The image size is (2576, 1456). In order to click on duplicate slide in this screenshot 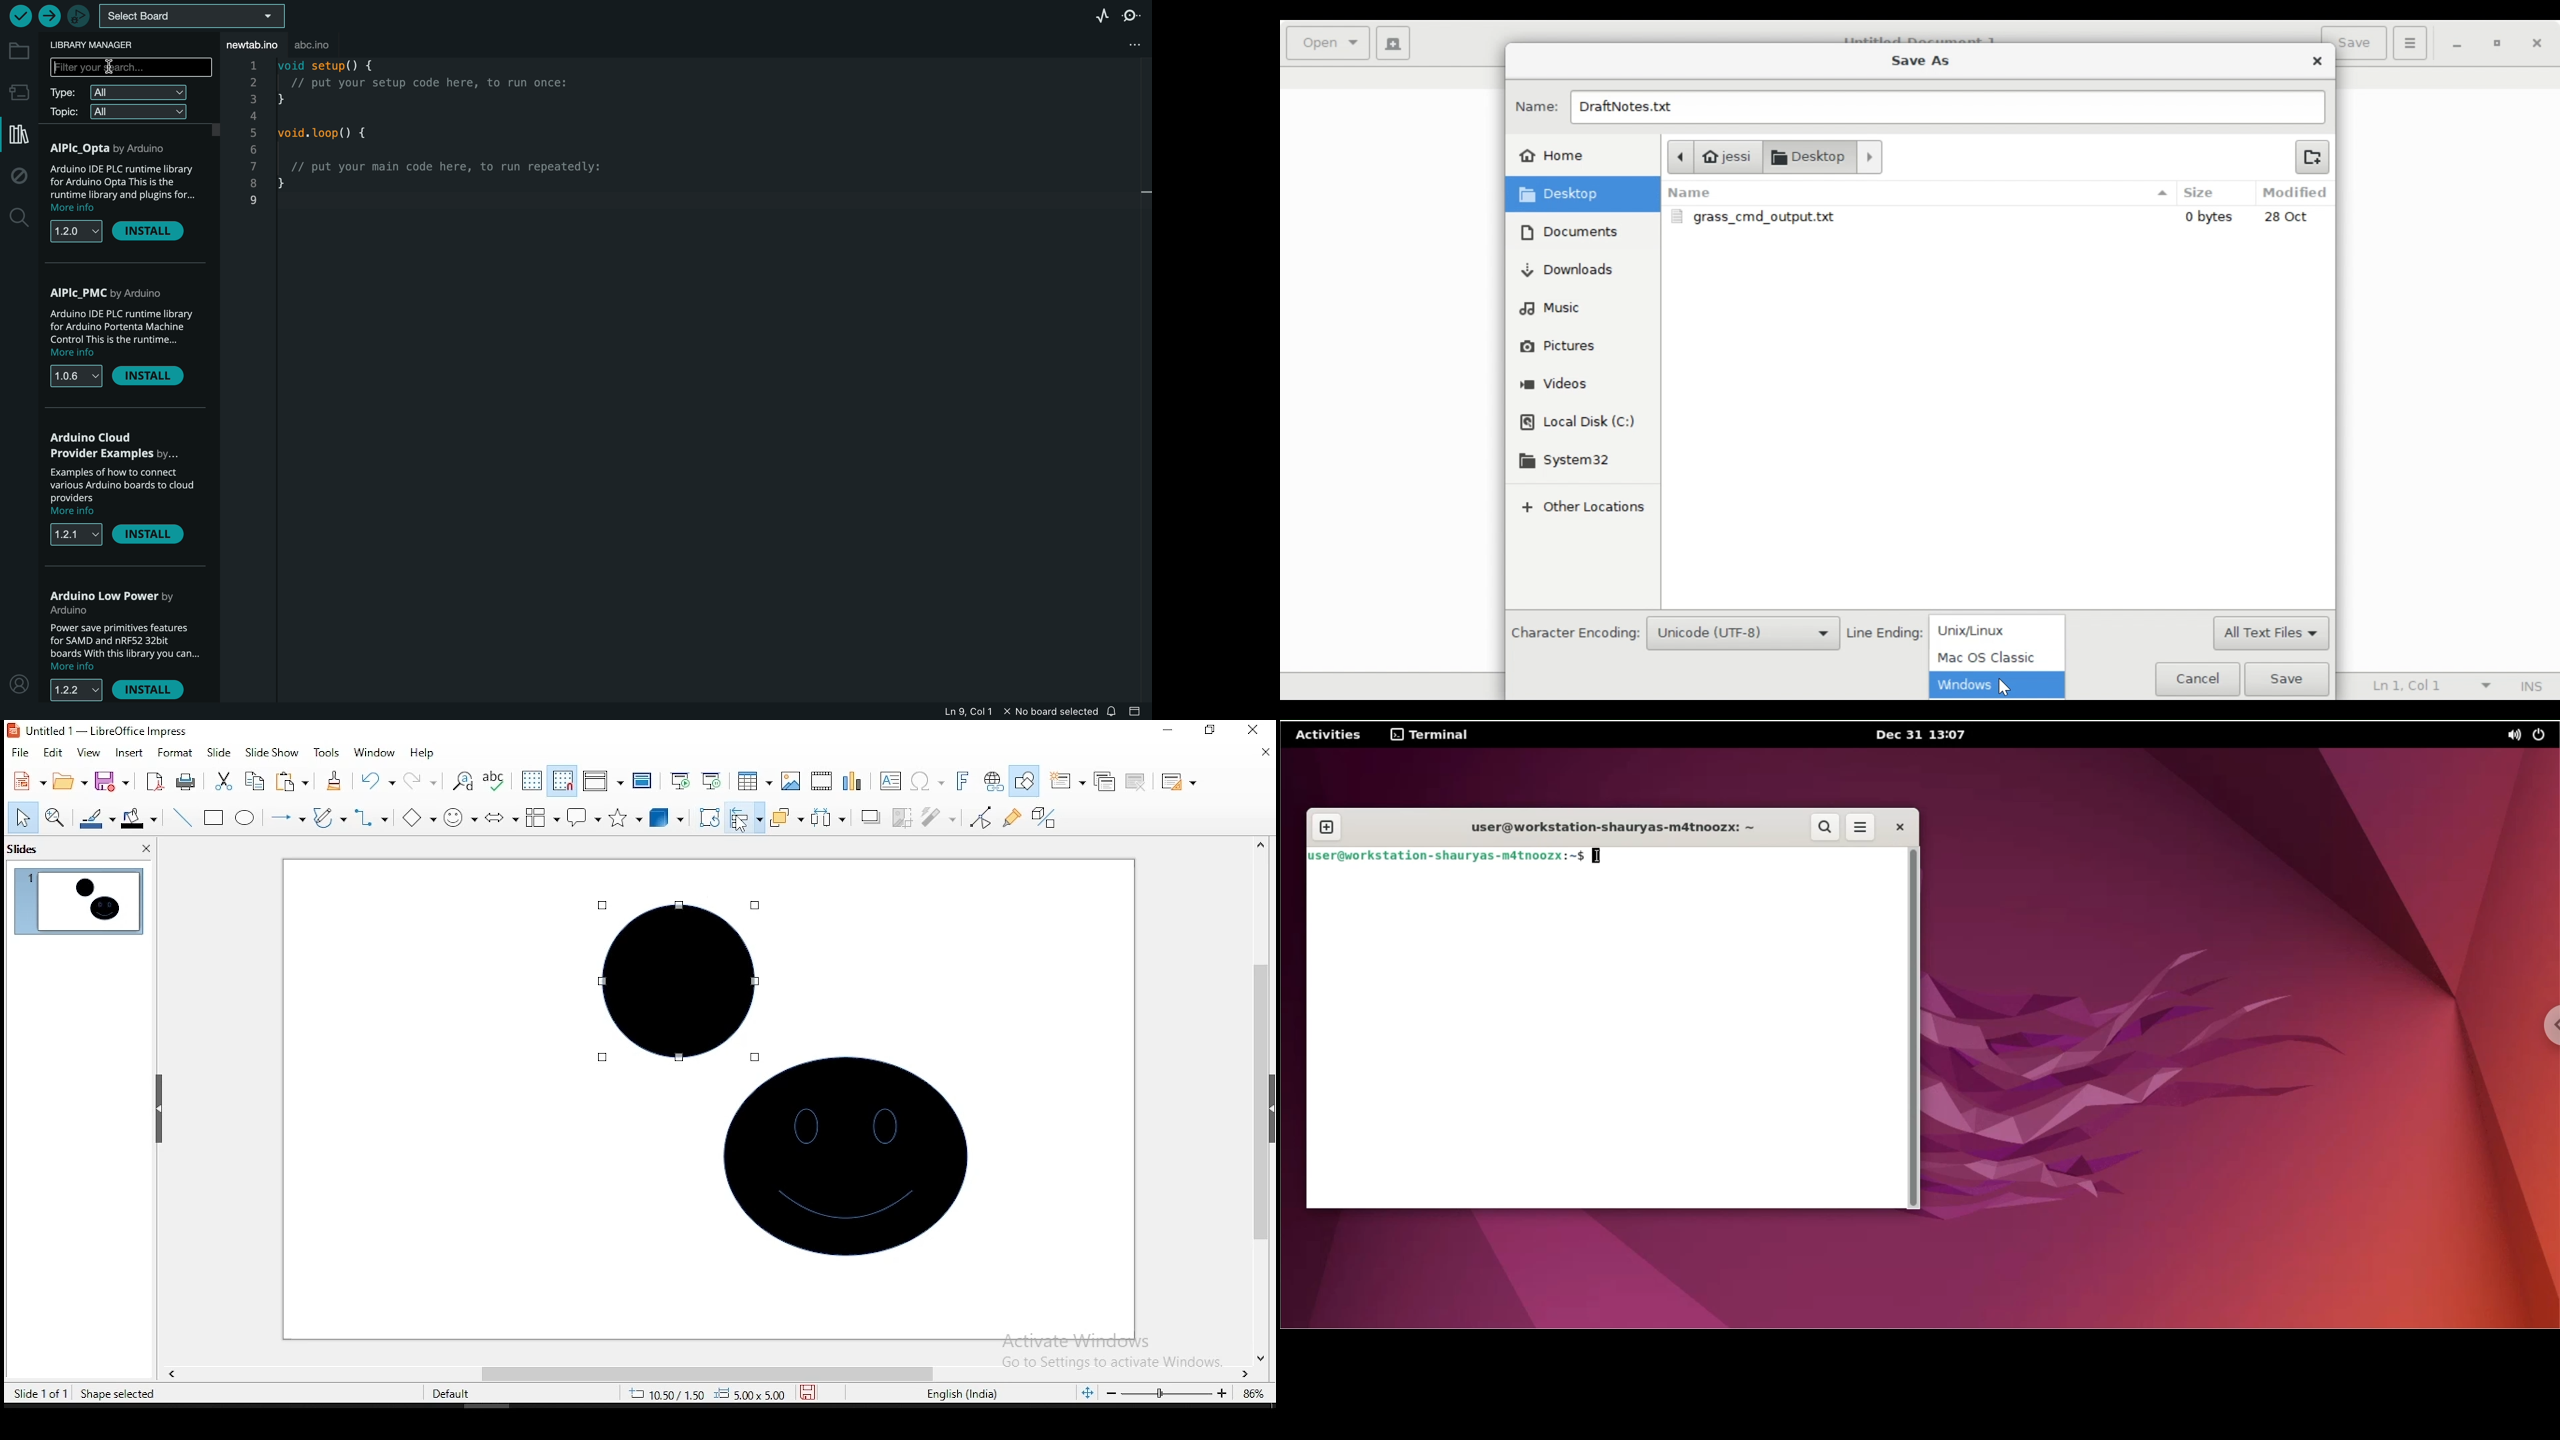, I will do `click(1103, 781)`.